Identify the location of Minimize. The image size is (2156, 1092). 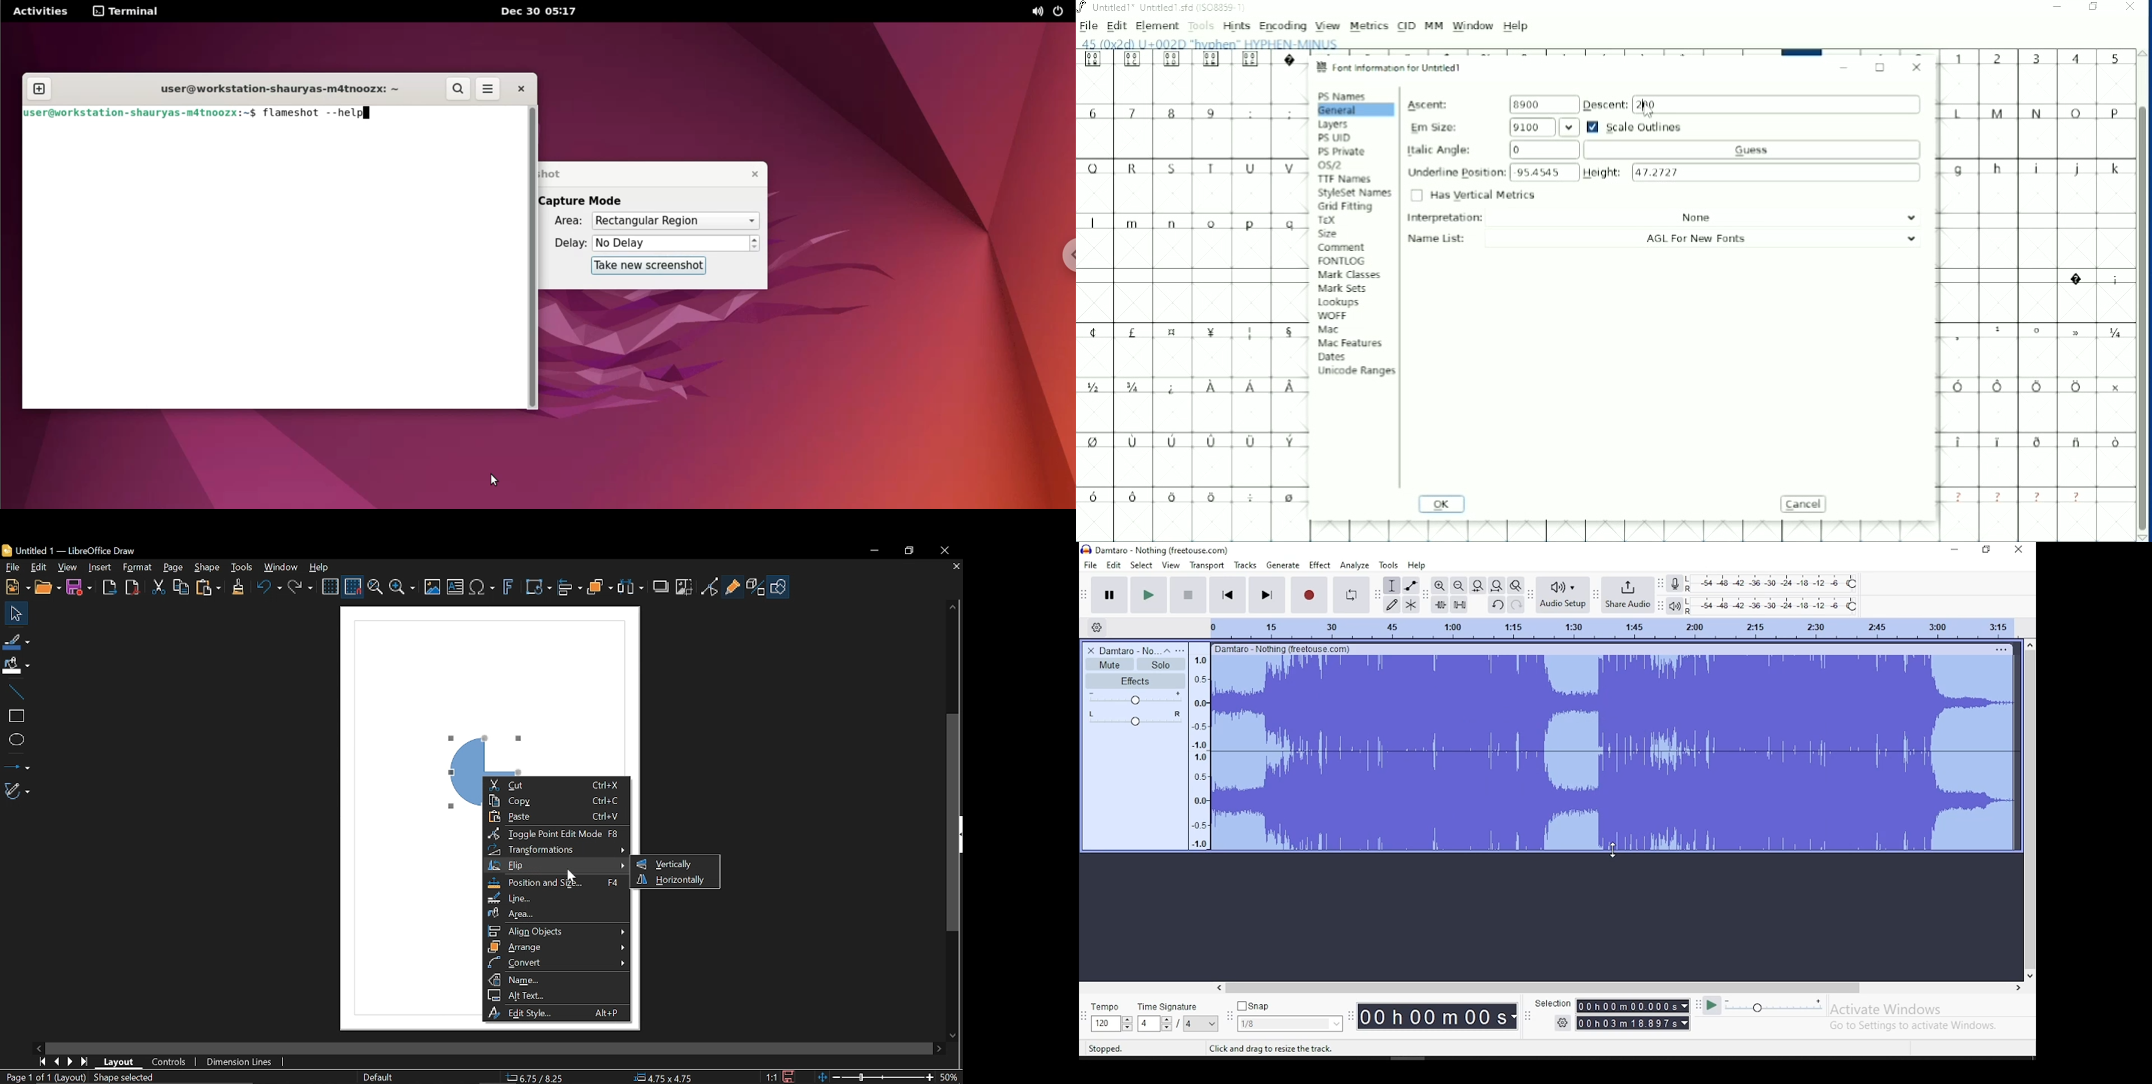
(874, 550).